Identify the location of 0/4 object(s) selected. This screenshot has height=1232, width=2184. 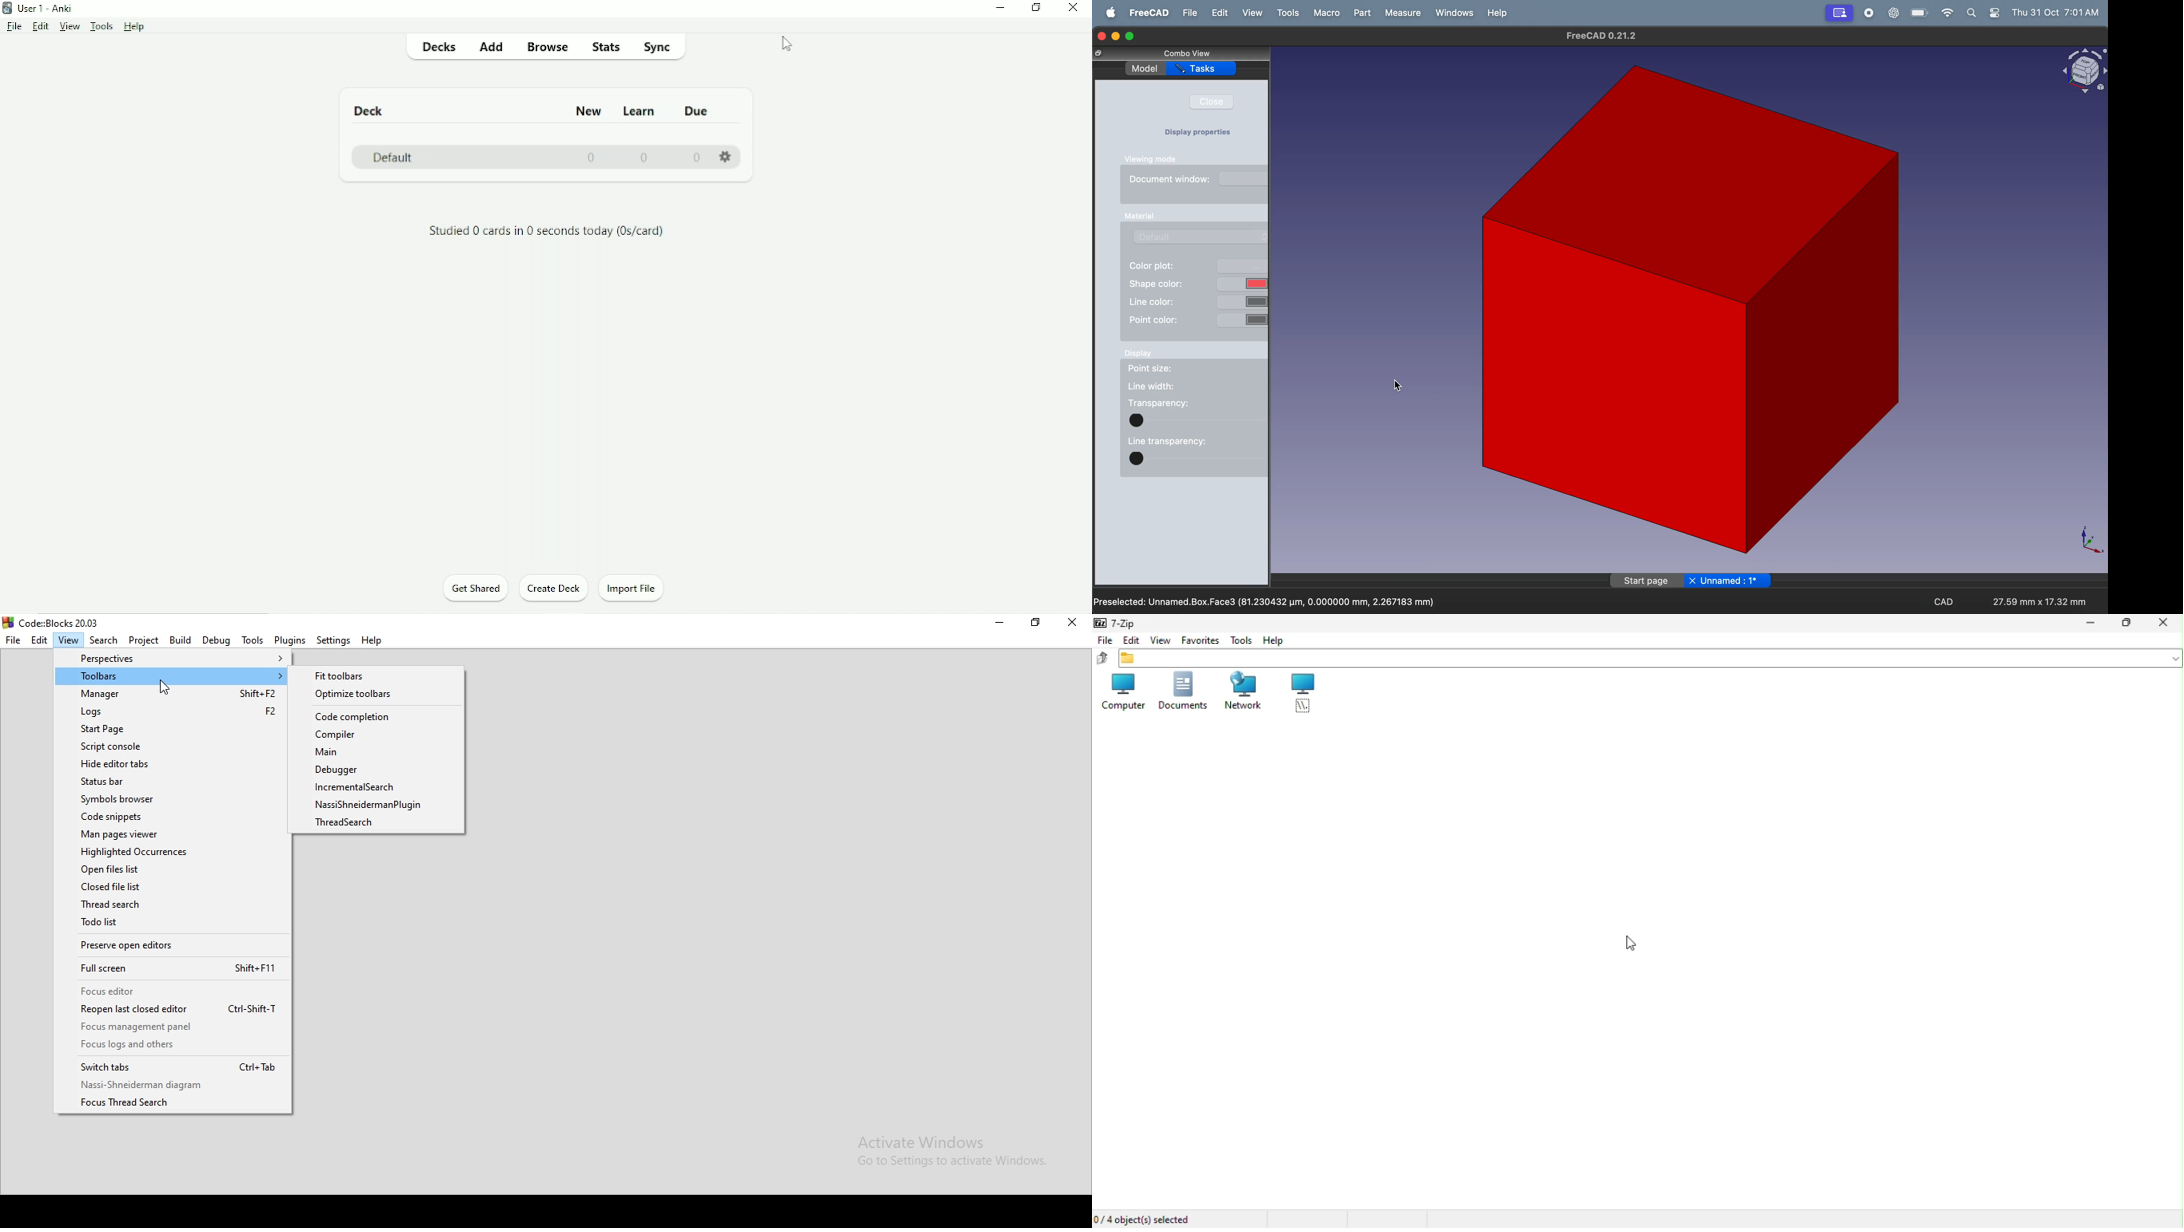
(1148, 1219).